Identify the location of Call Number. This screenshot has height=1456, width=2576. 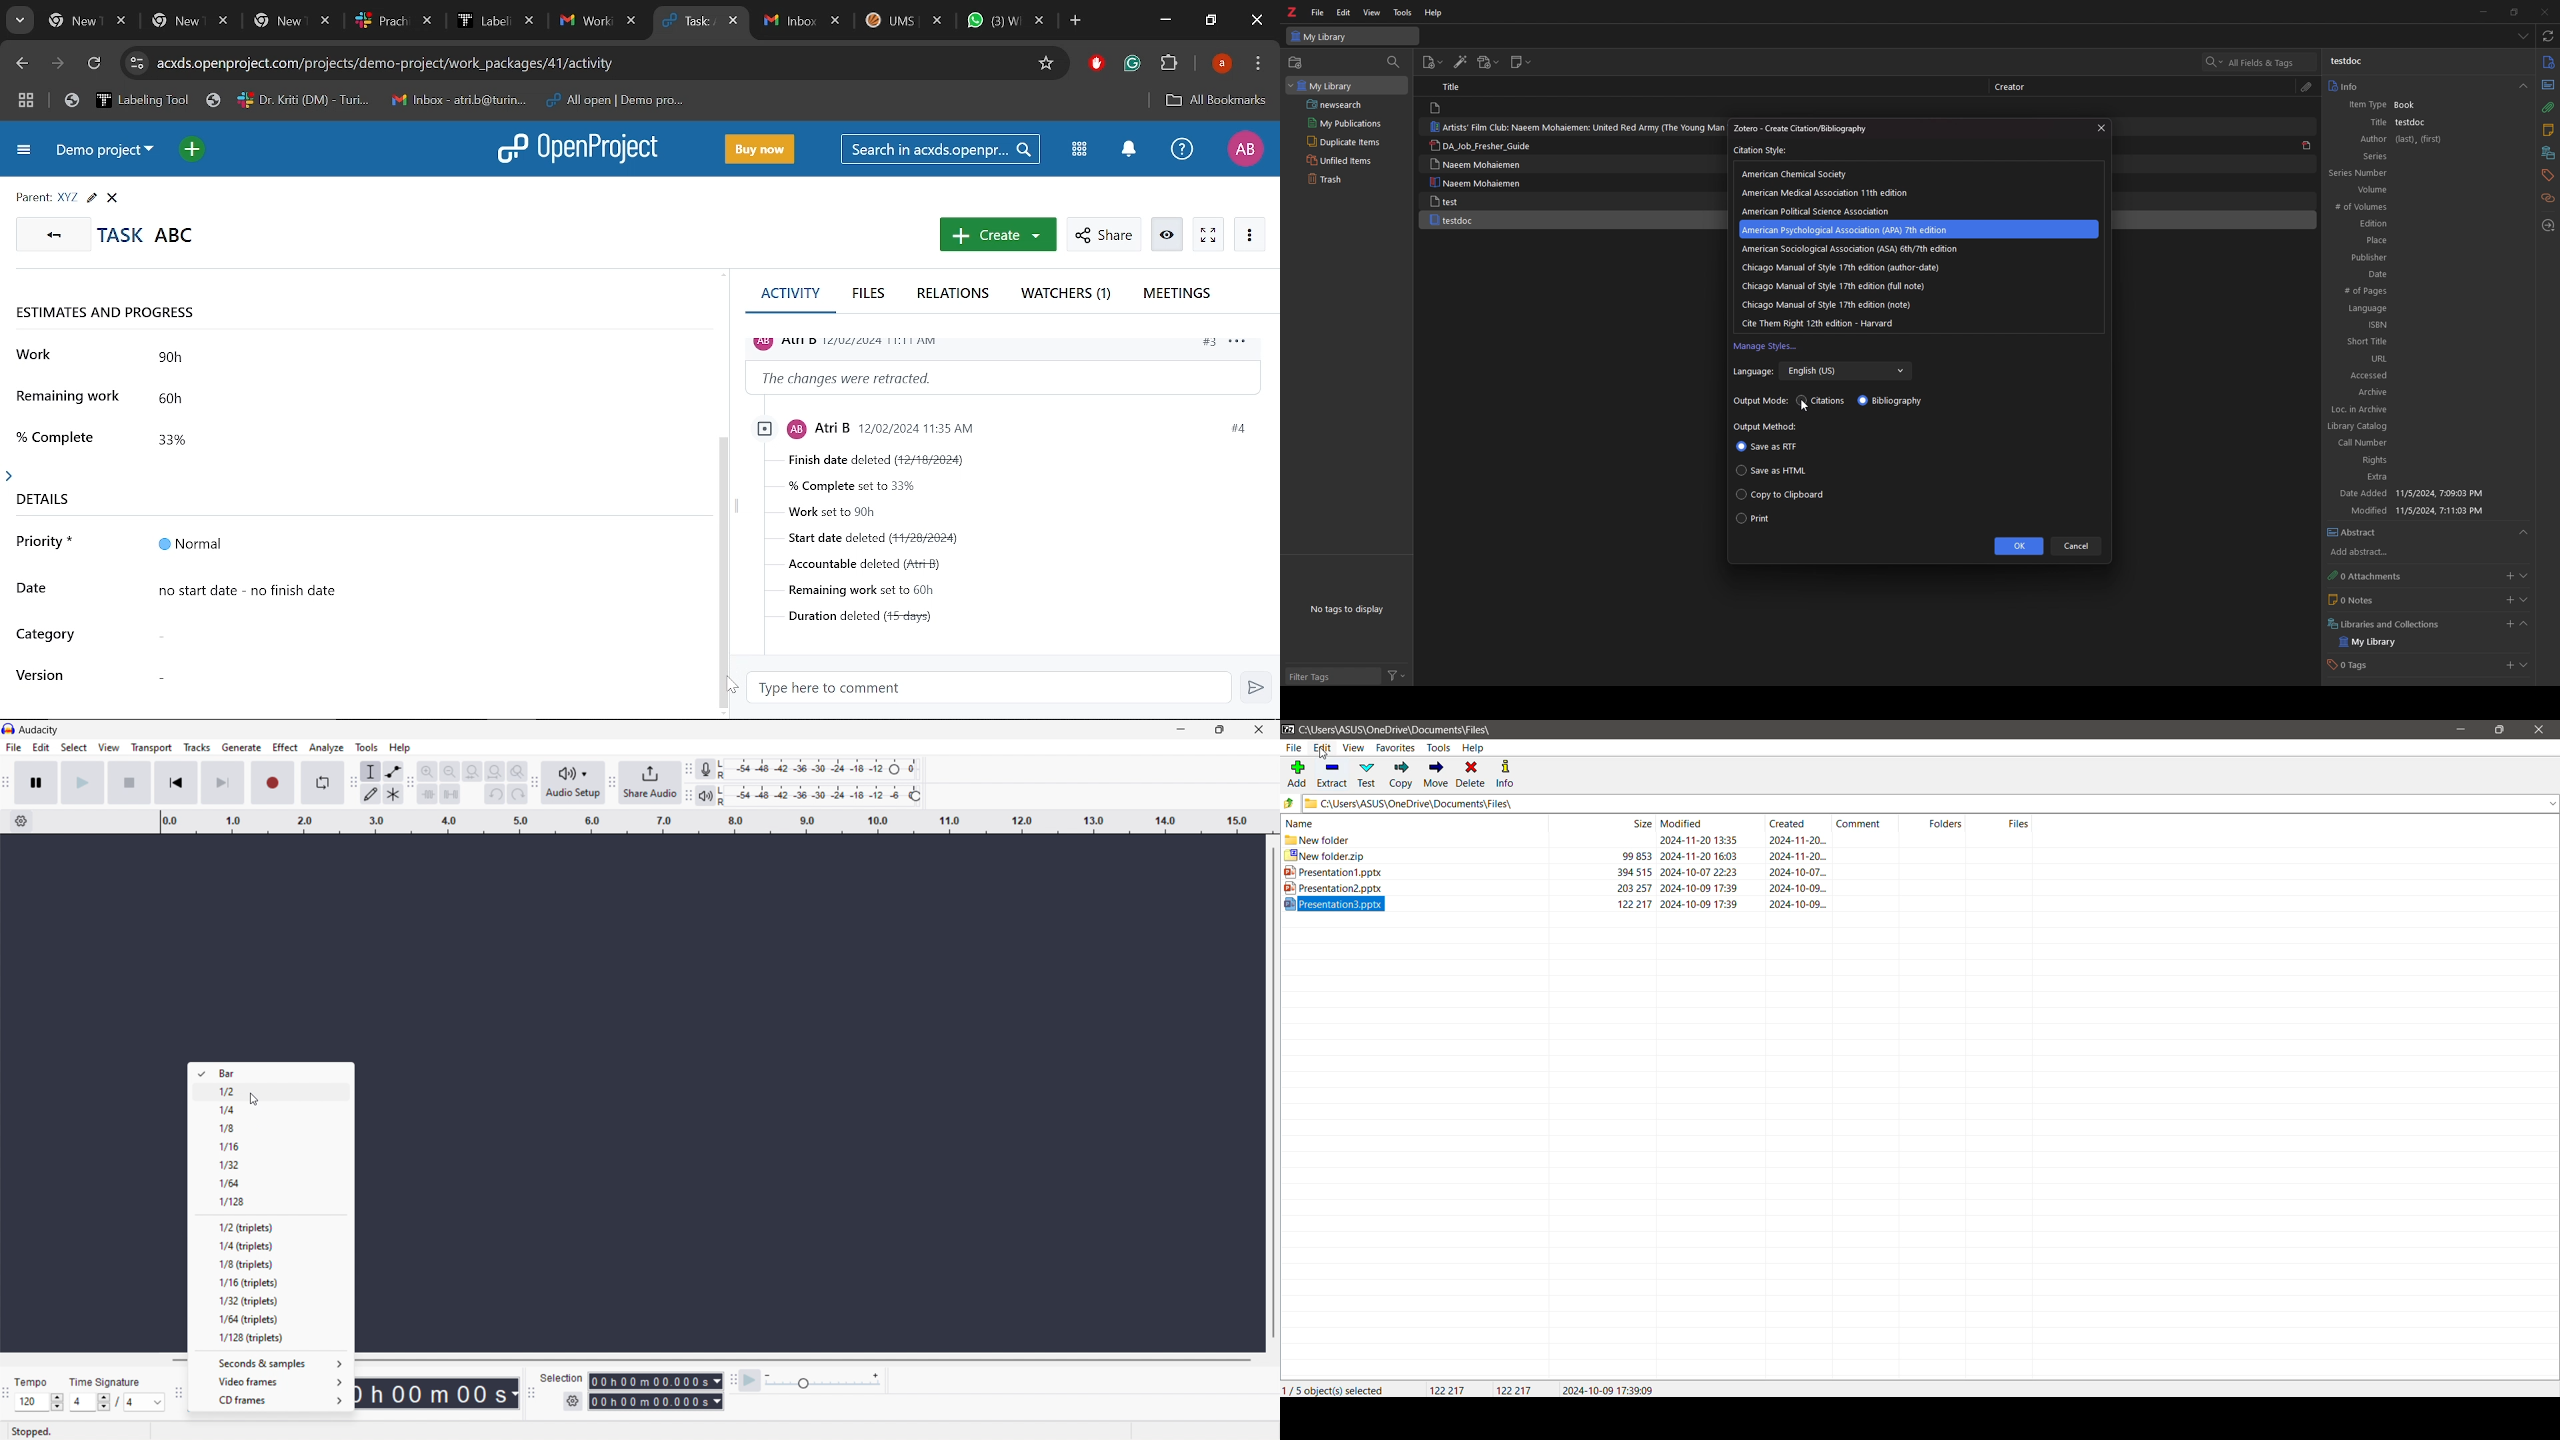
(2415, 443).